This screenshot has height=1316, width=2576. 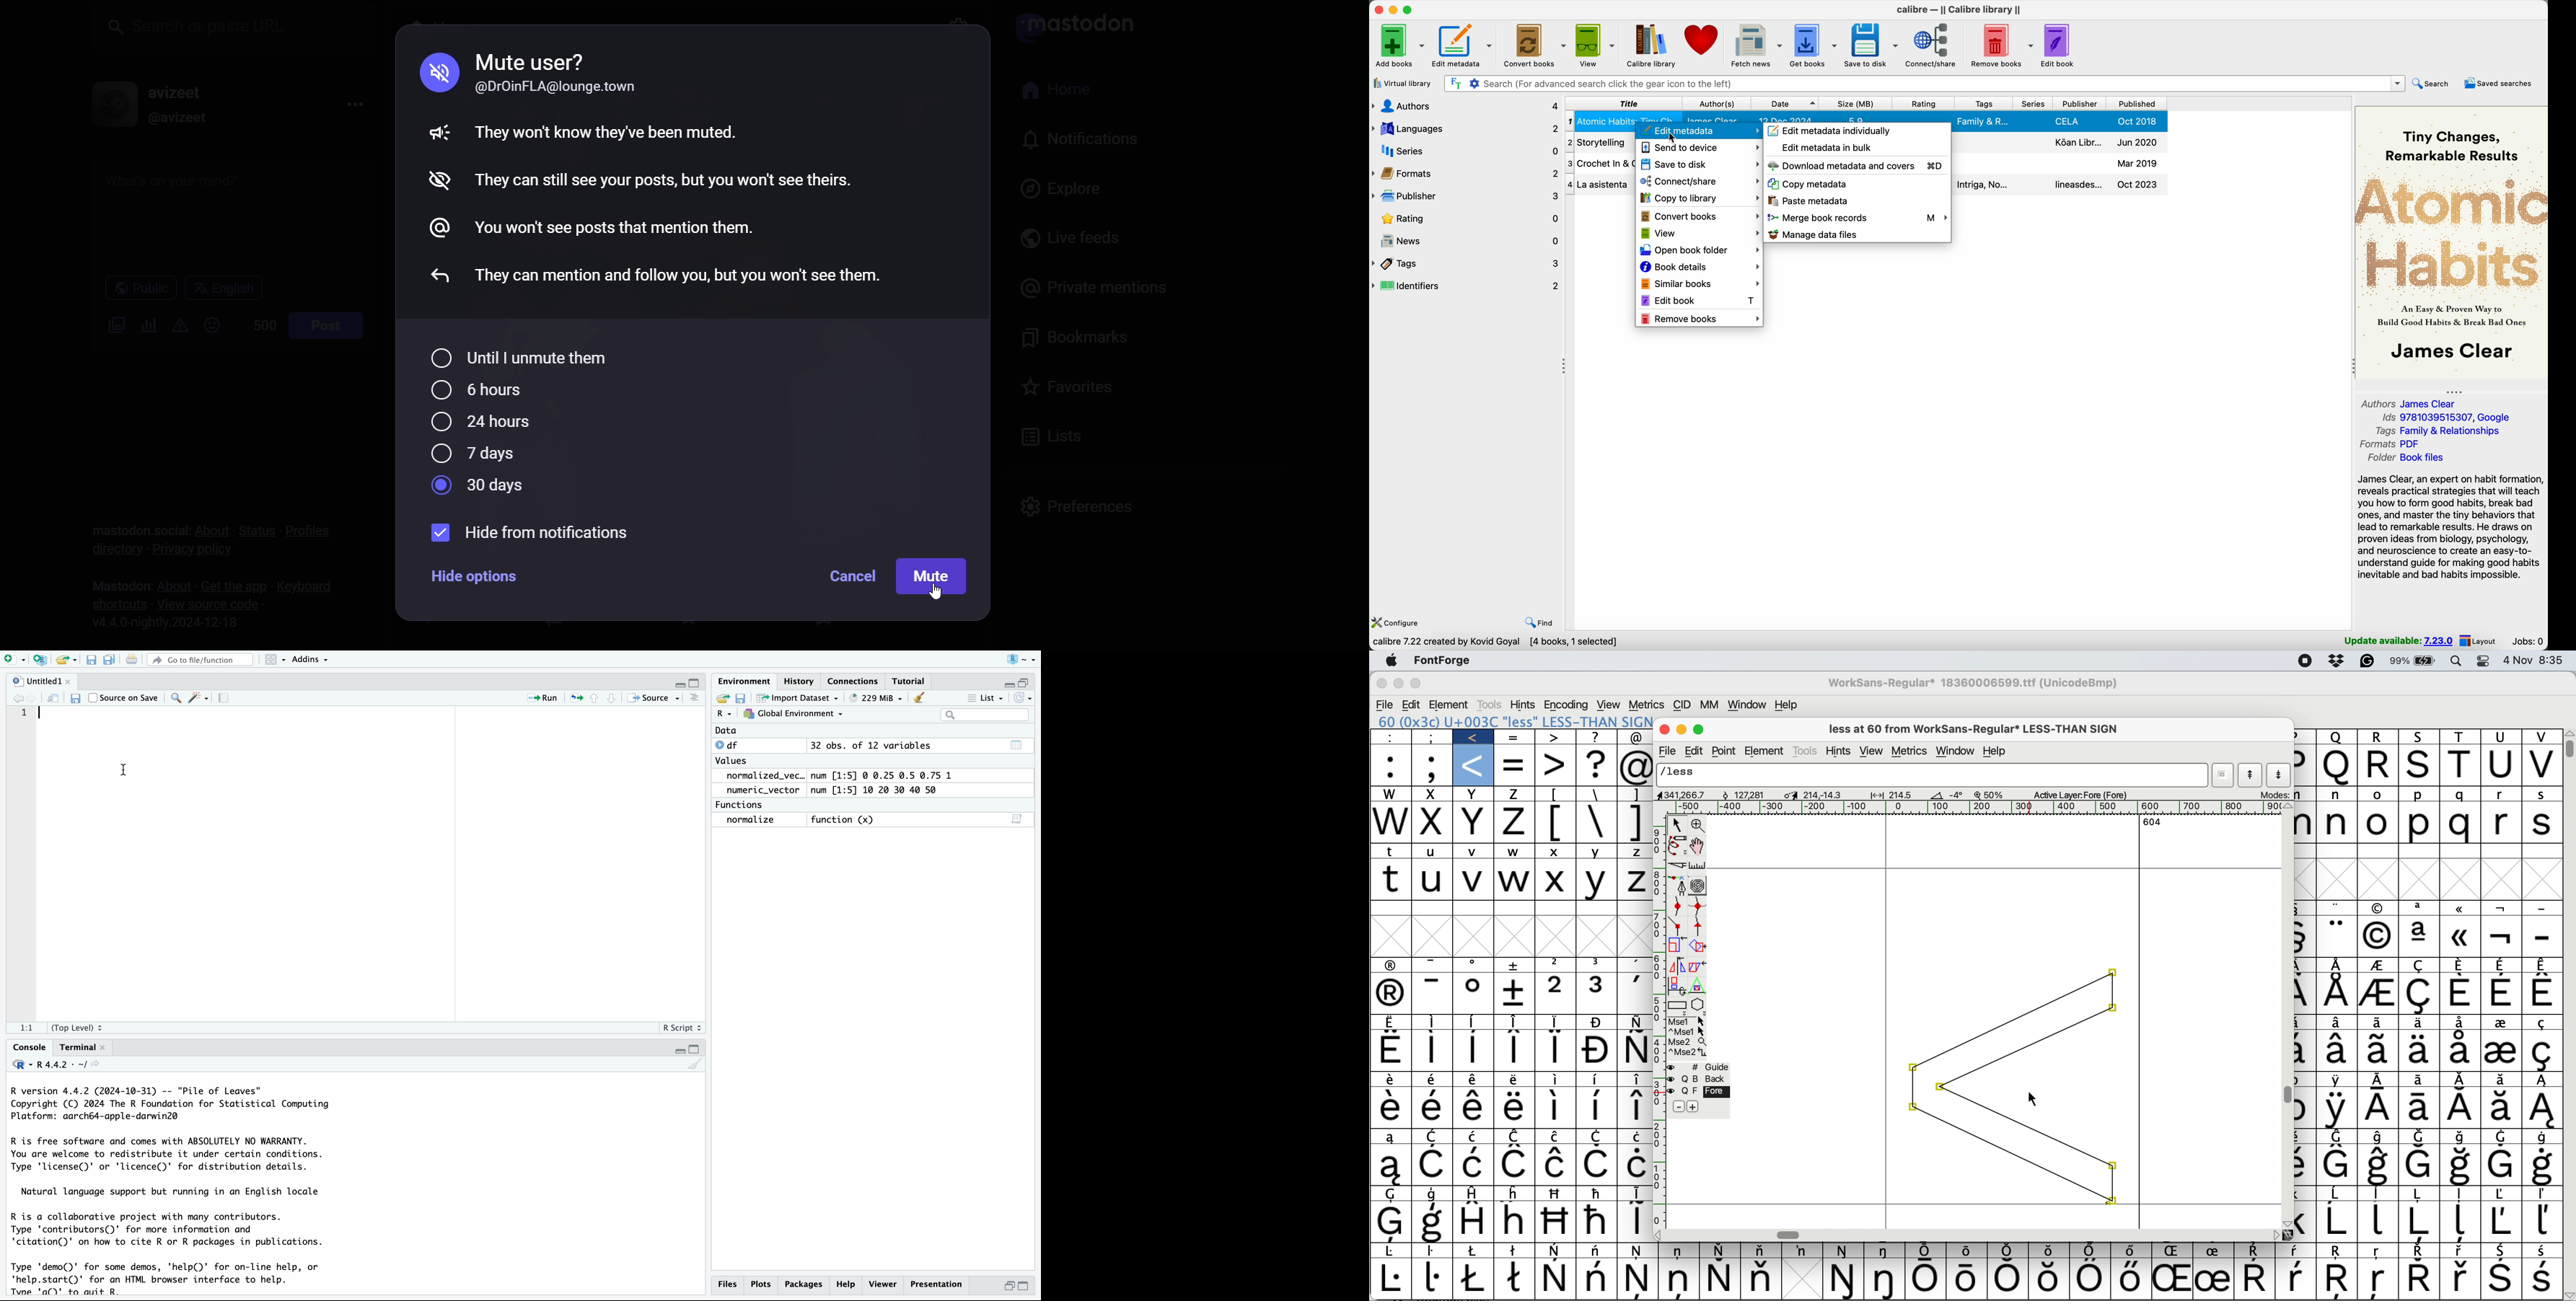 I want to click on List, so click(x=985, y=699).